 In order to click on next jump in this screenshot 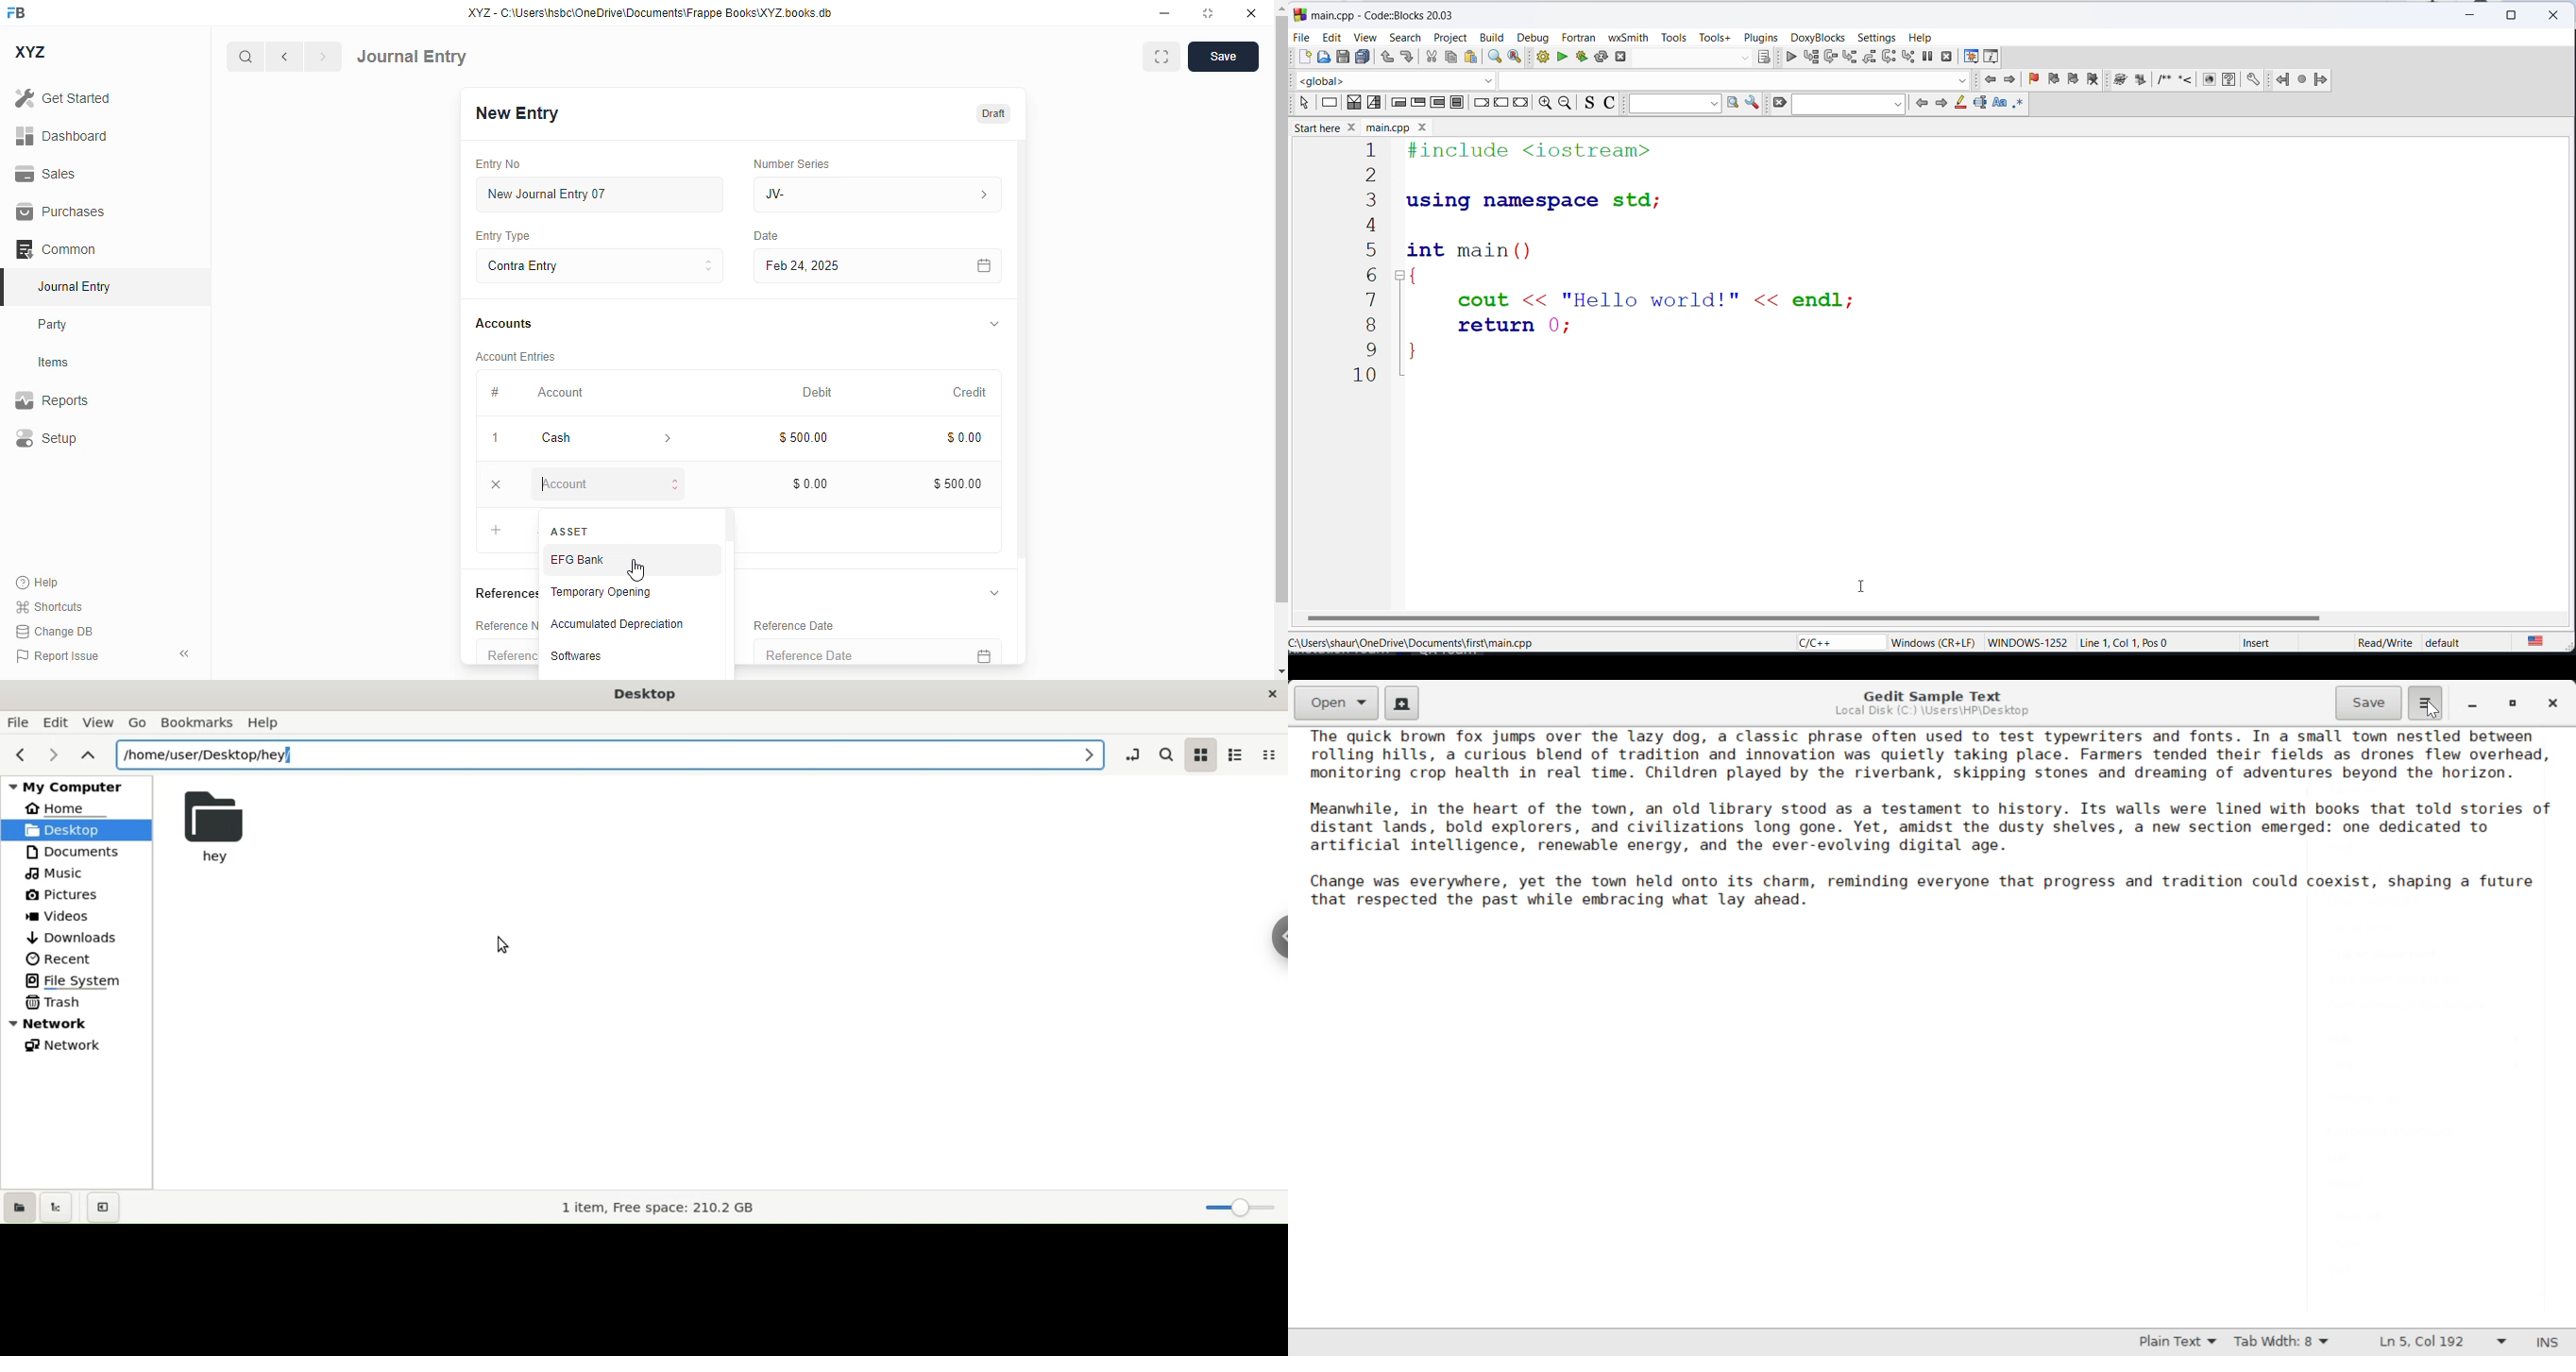, I will do `click(2301, 80)`.